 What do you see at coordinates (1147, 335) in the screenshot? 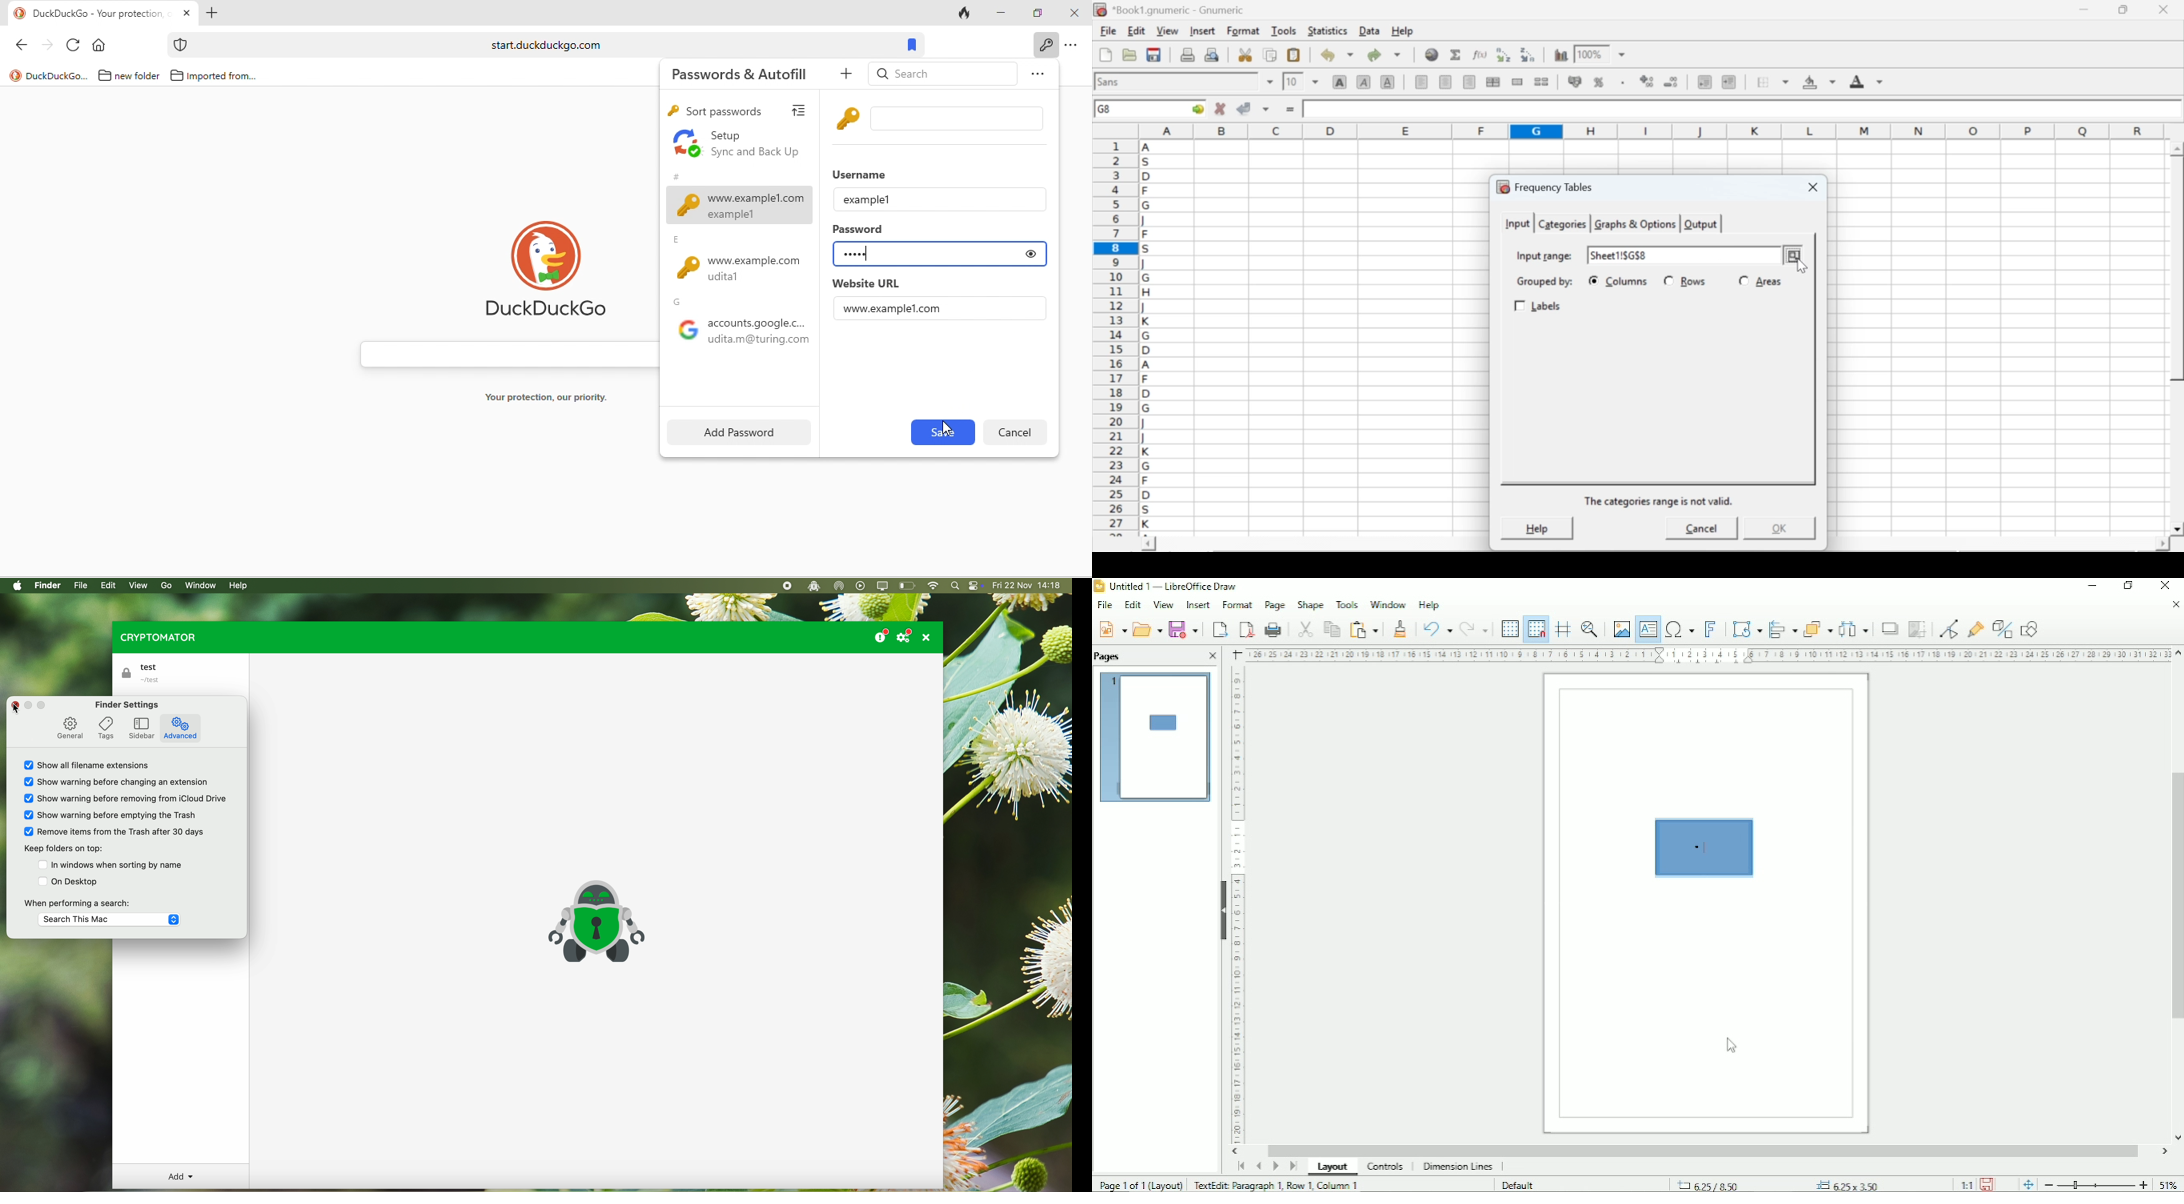
I see `alphabets` at bounding box center [1147, 335].